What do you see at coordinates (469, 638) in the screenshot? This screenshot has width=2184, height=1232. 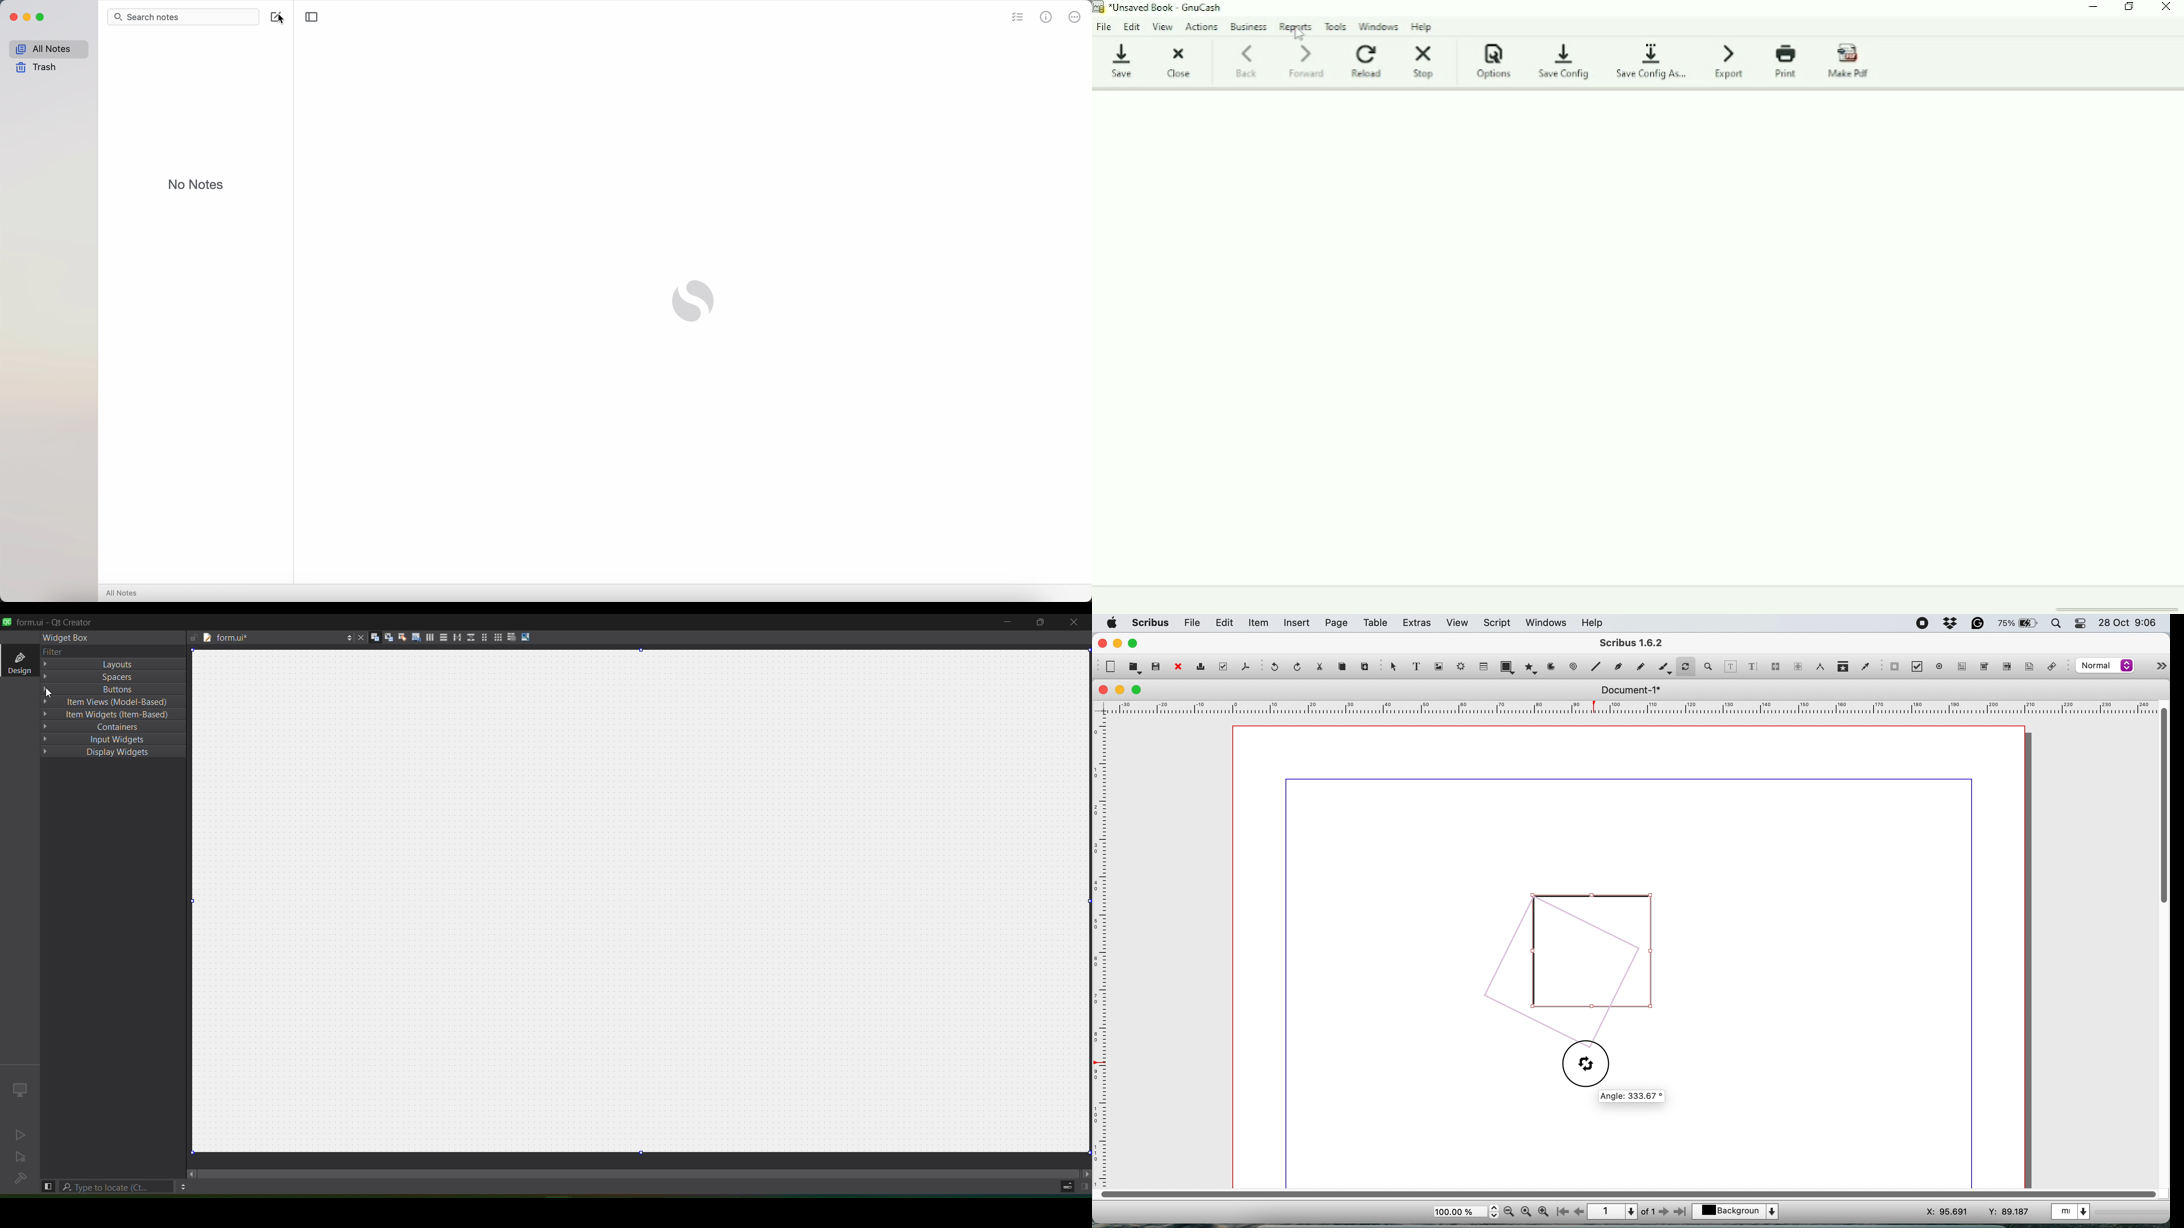 I see `layout vertical splitter` at bounding box center [469, 638].